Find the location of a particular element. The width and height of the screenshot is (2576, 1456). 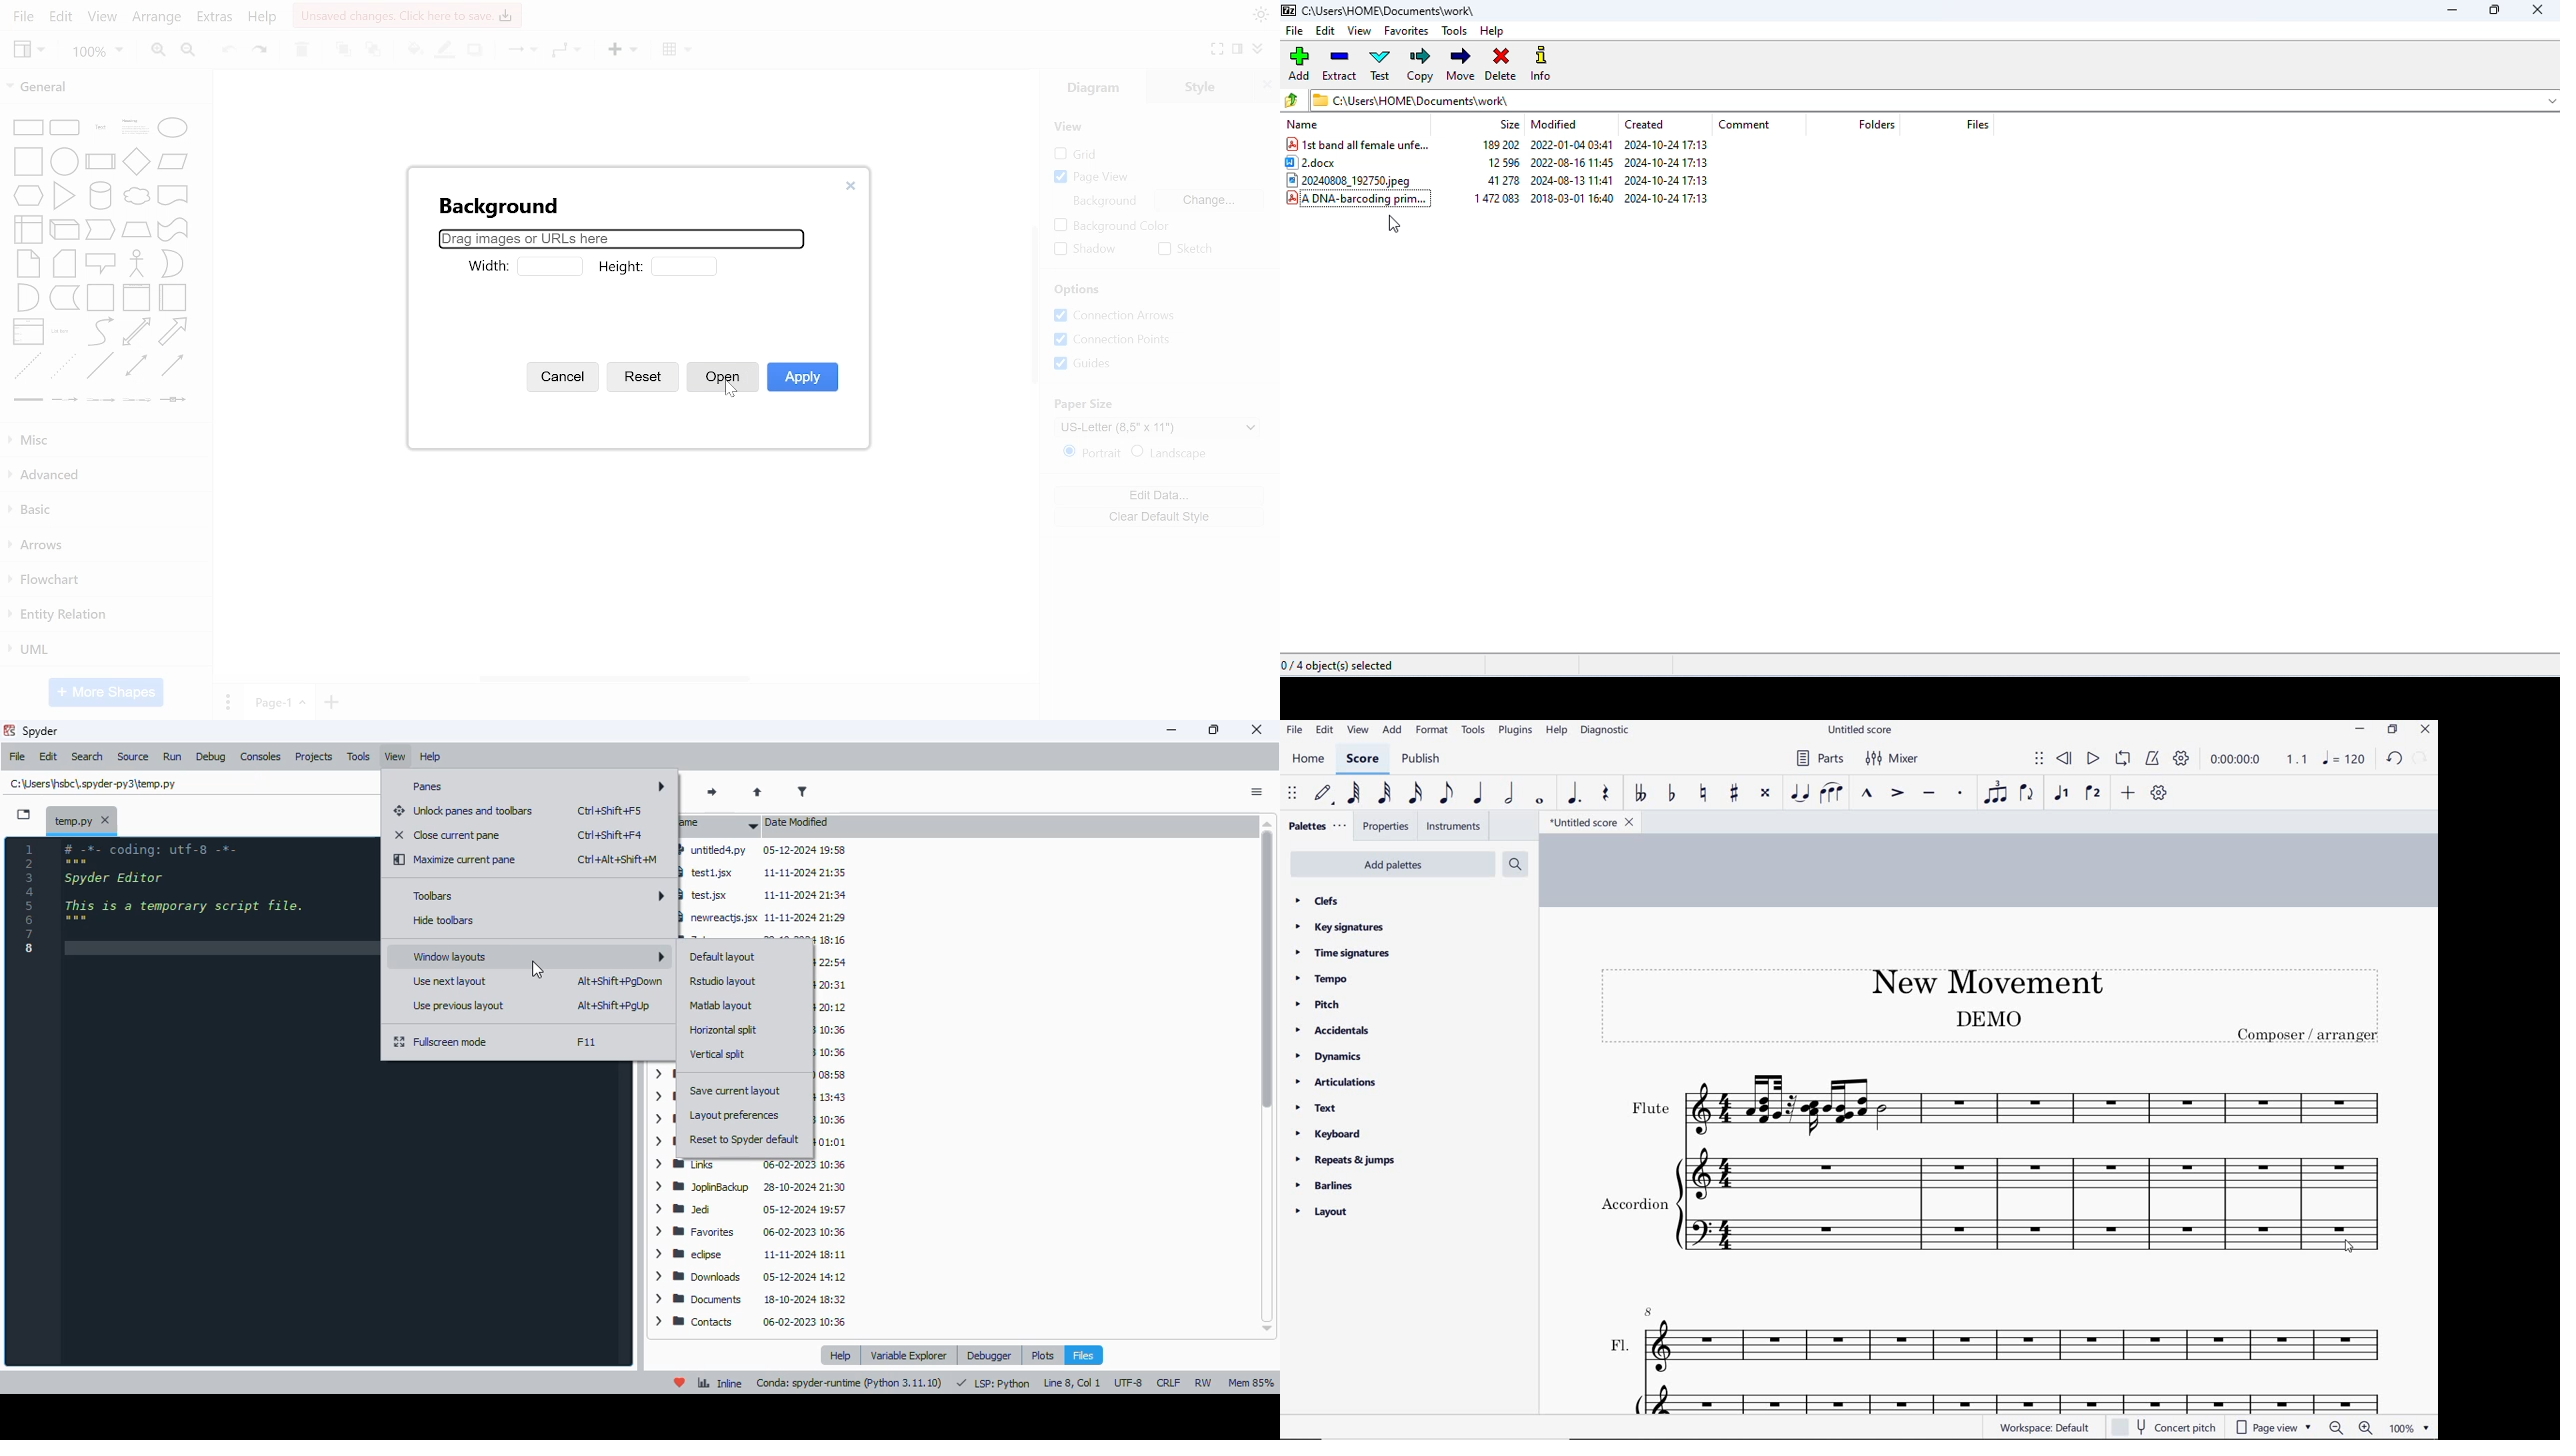

window layouts is located at coordinates (537, 957).